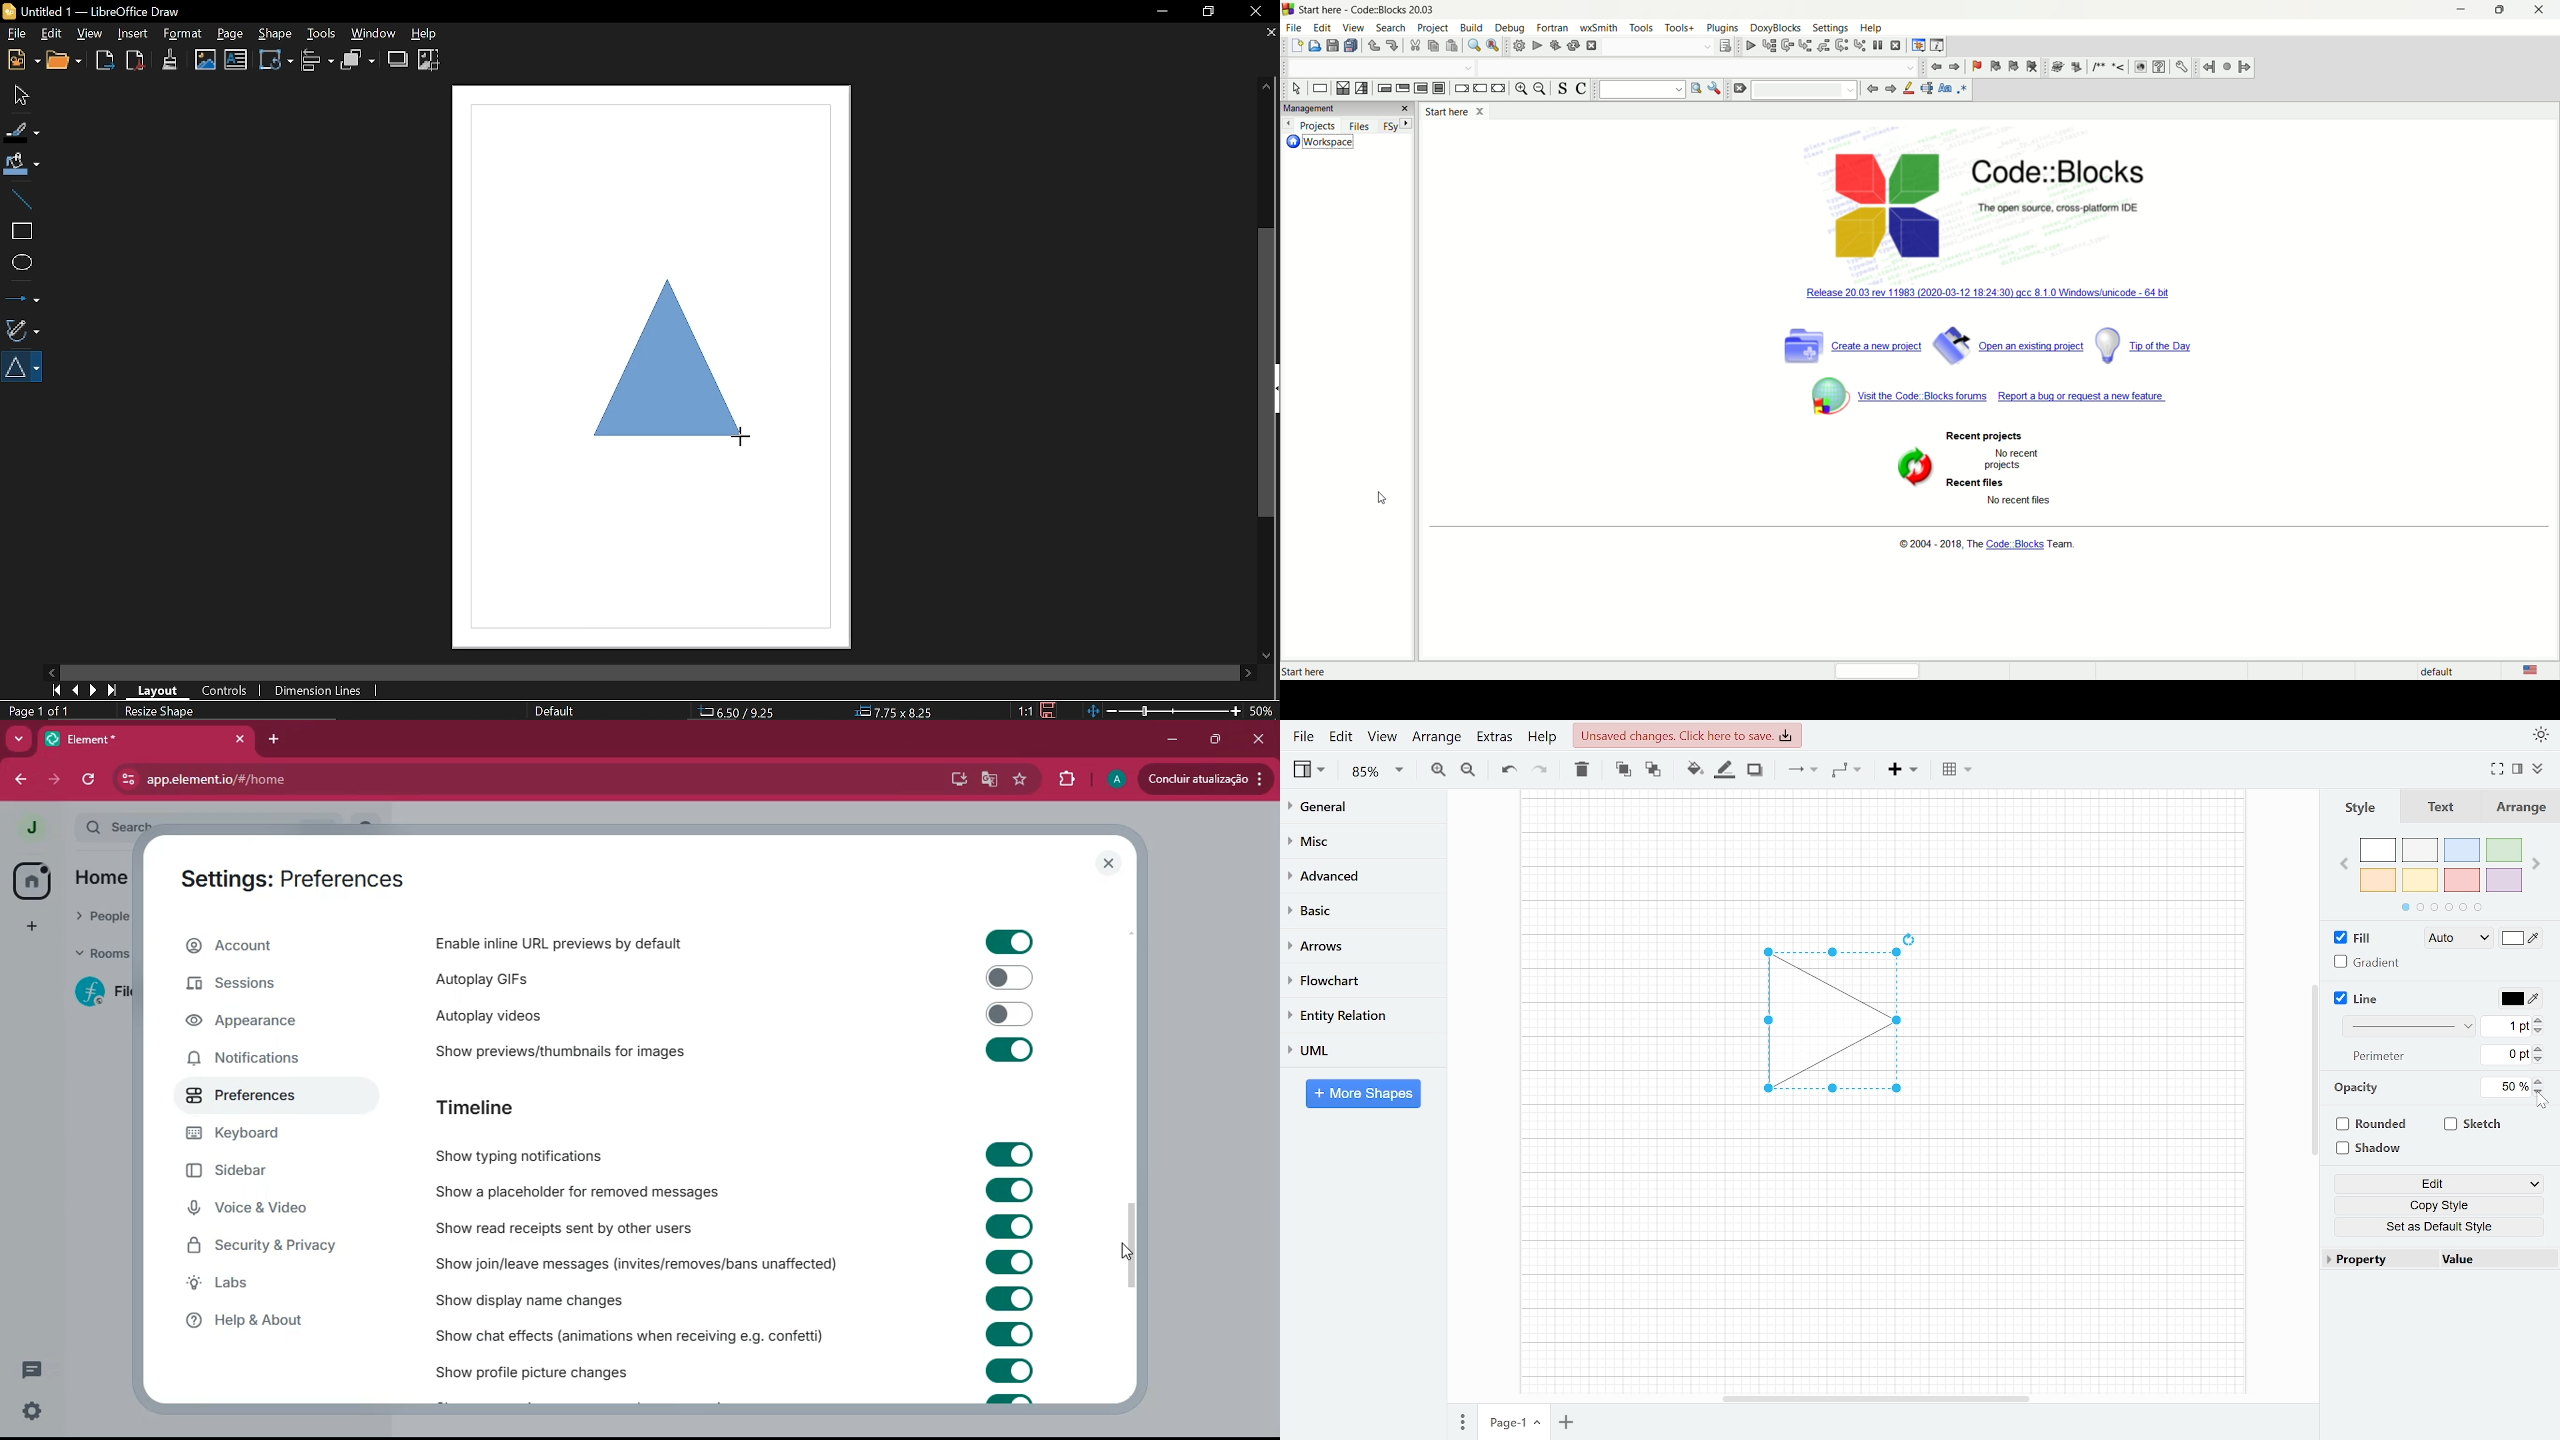 The image size is (2576, 1456). Describe the element at coordinates (1947, 87) in the screenshot. I see `match case` at that location.